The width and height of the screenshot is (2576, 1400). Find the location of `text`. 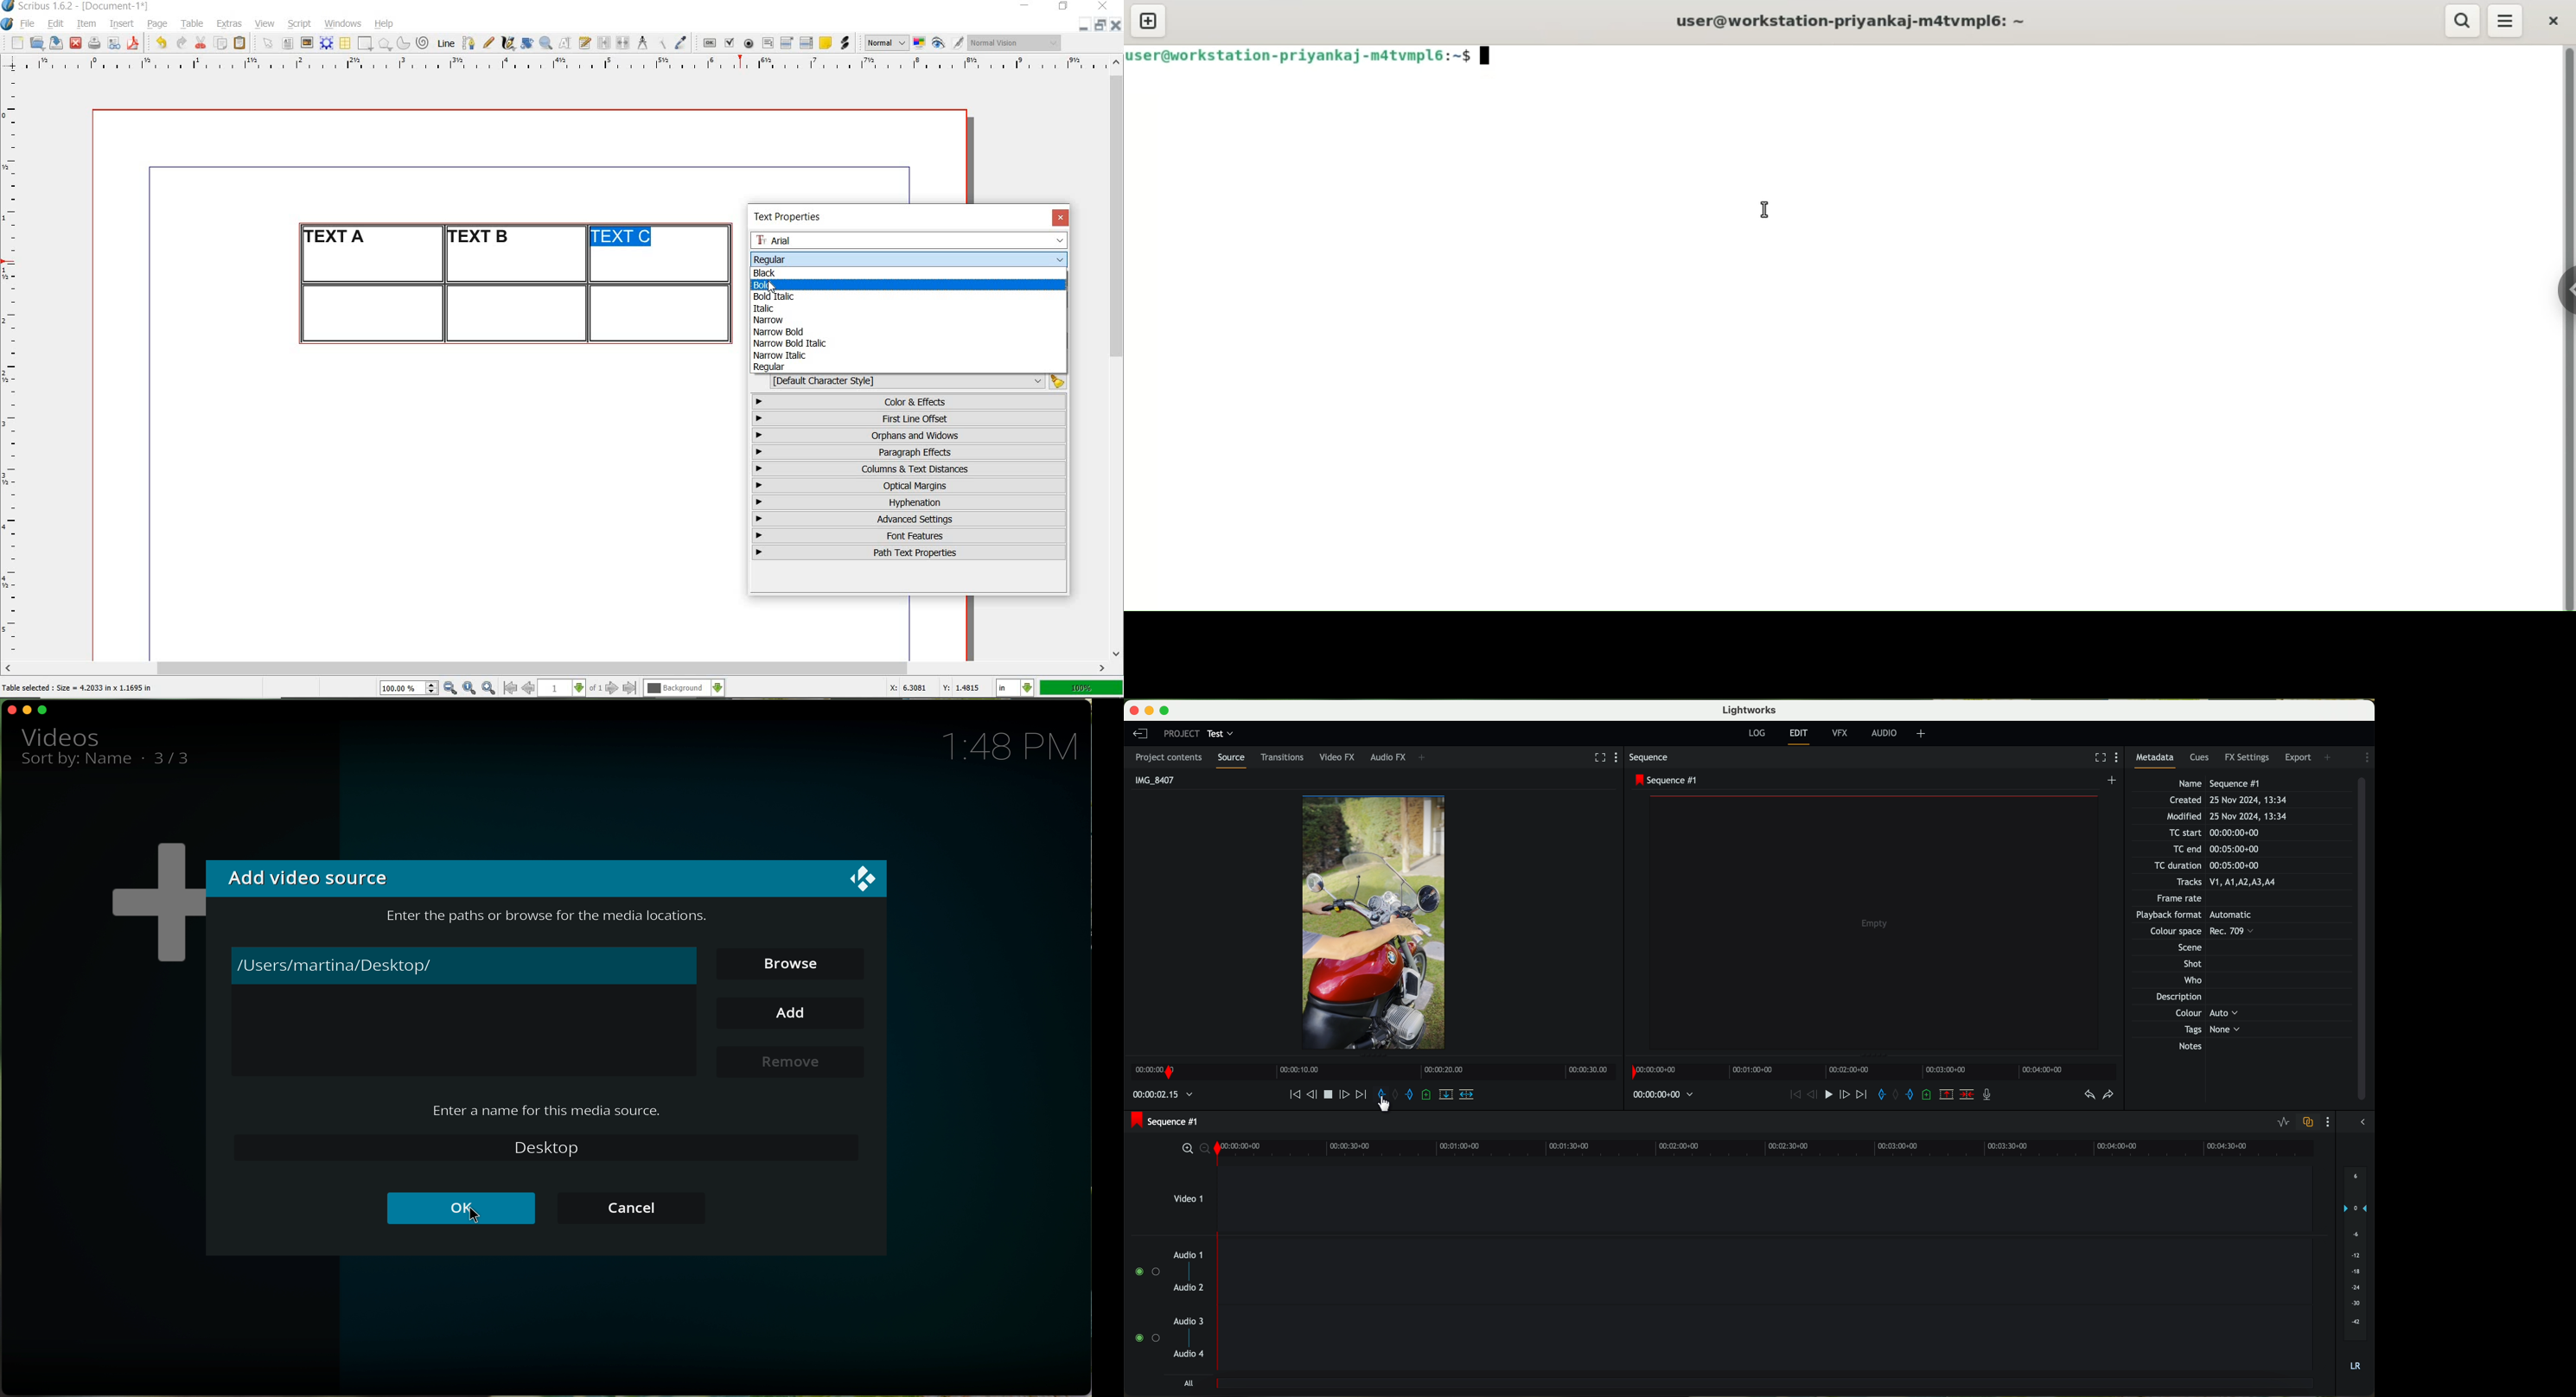

text is located at coordinates (550, 1110).